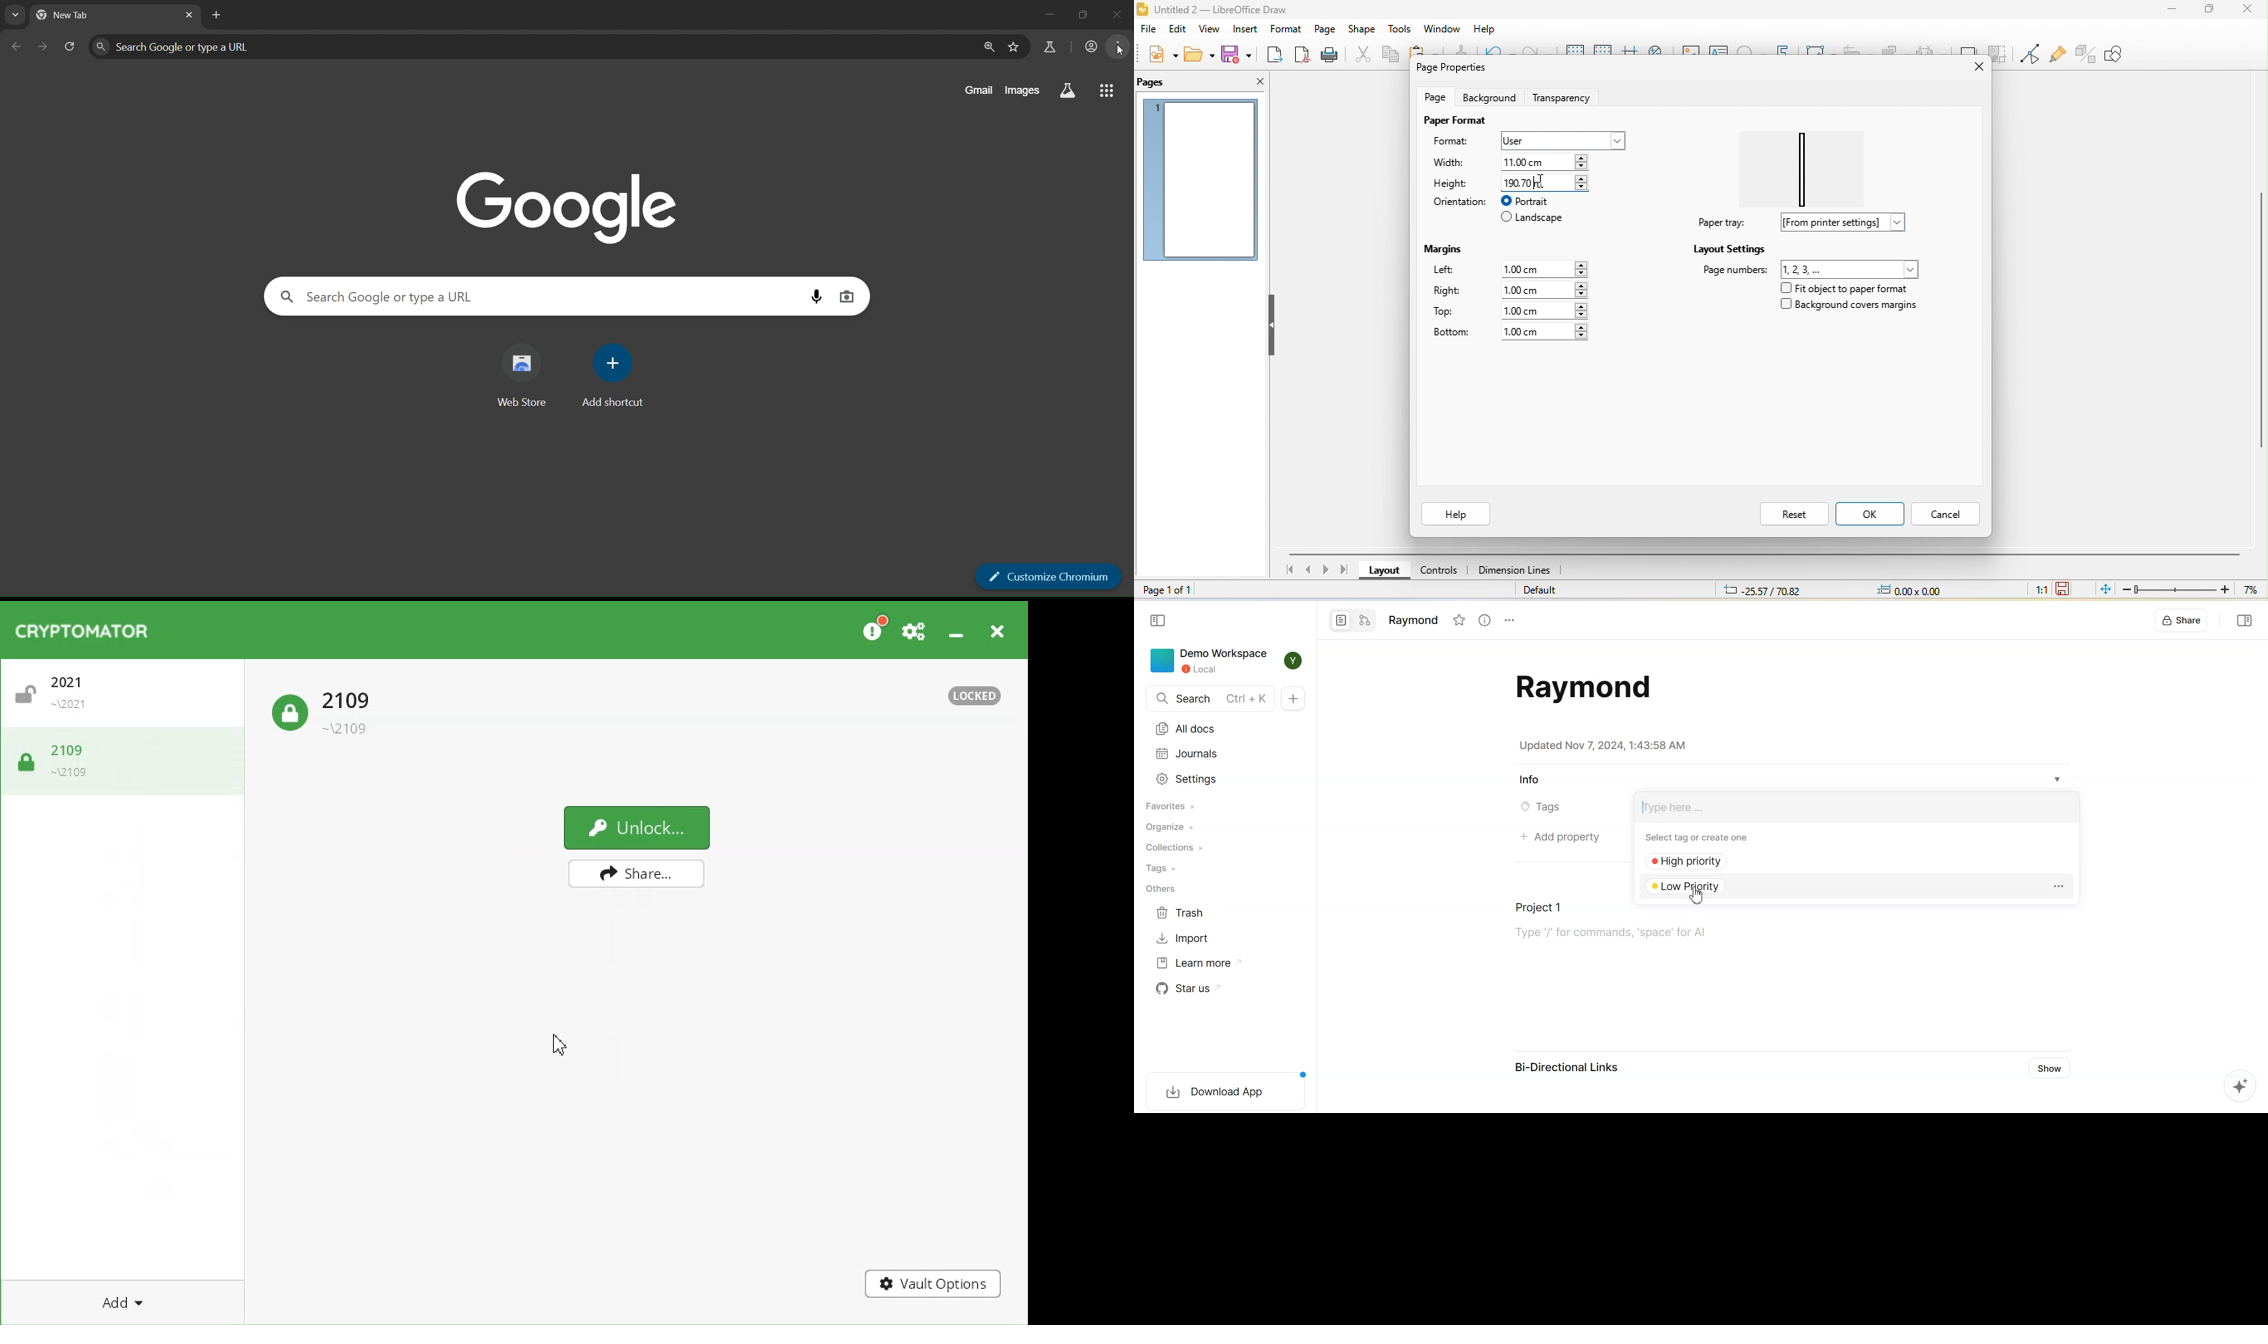 This screenshot has width=2268, height=1344. I want to click on layout, so click(1386, 573).